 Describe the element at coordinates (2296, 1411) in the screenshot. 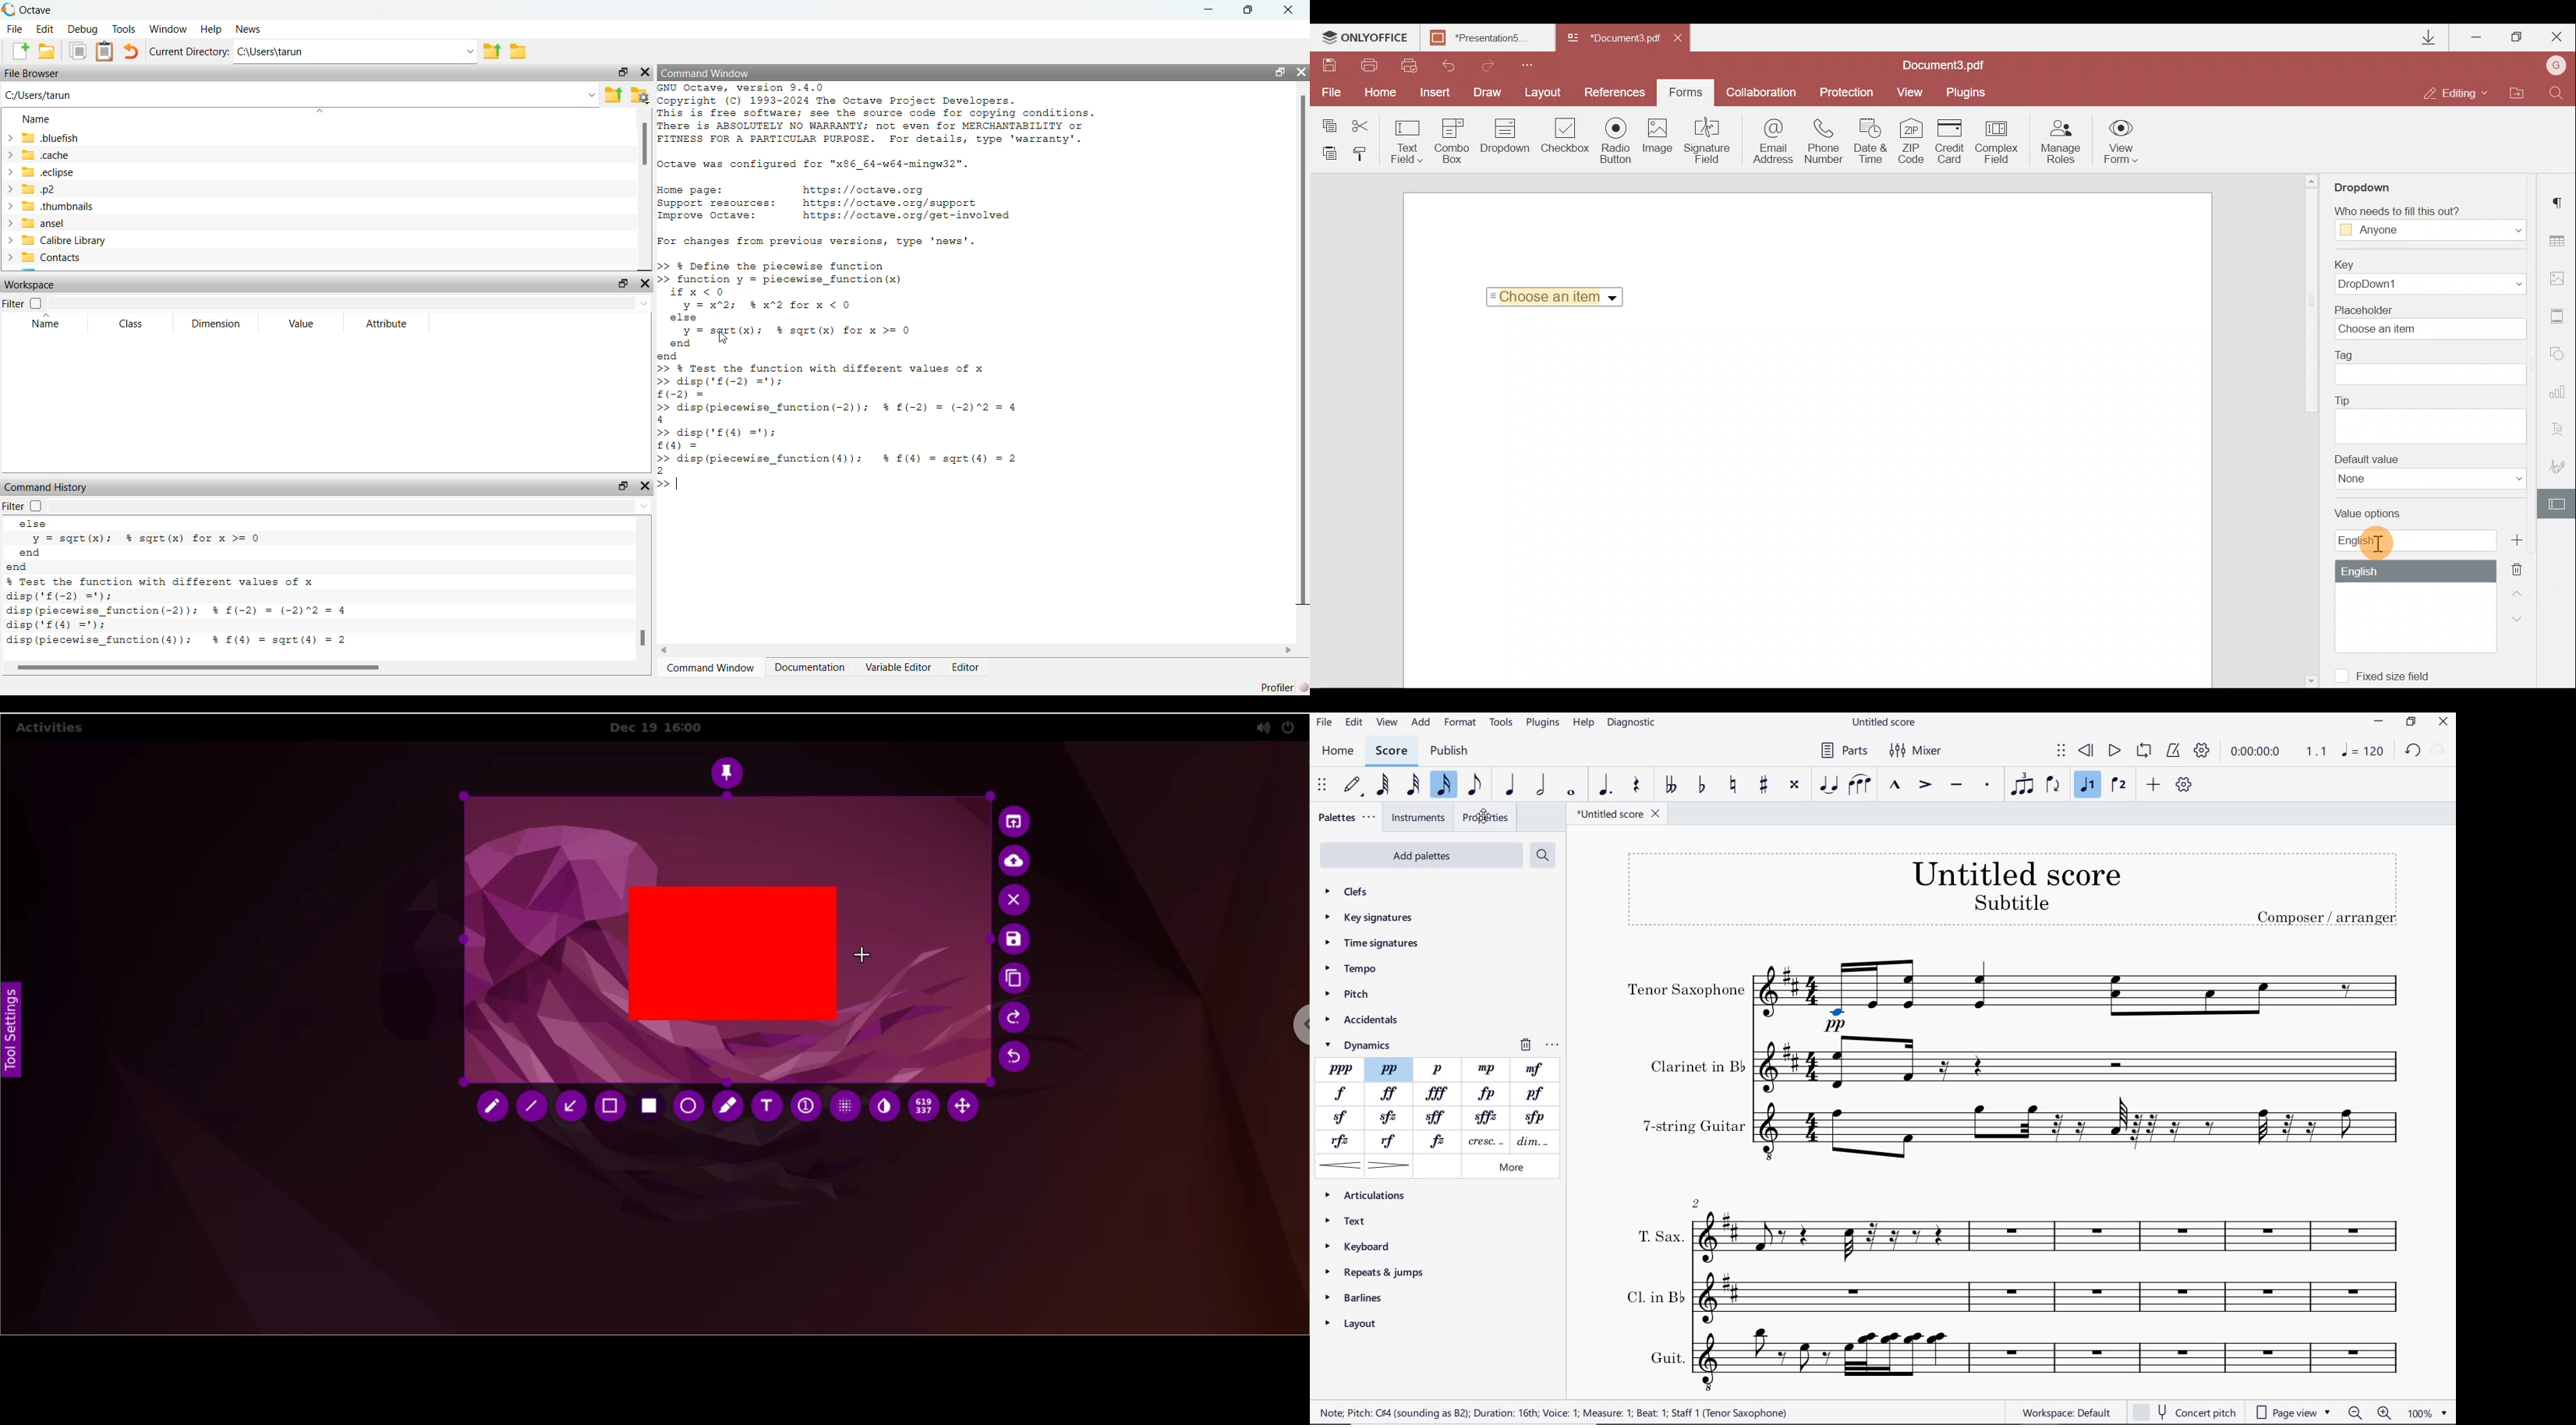

I see `page view` at that location.